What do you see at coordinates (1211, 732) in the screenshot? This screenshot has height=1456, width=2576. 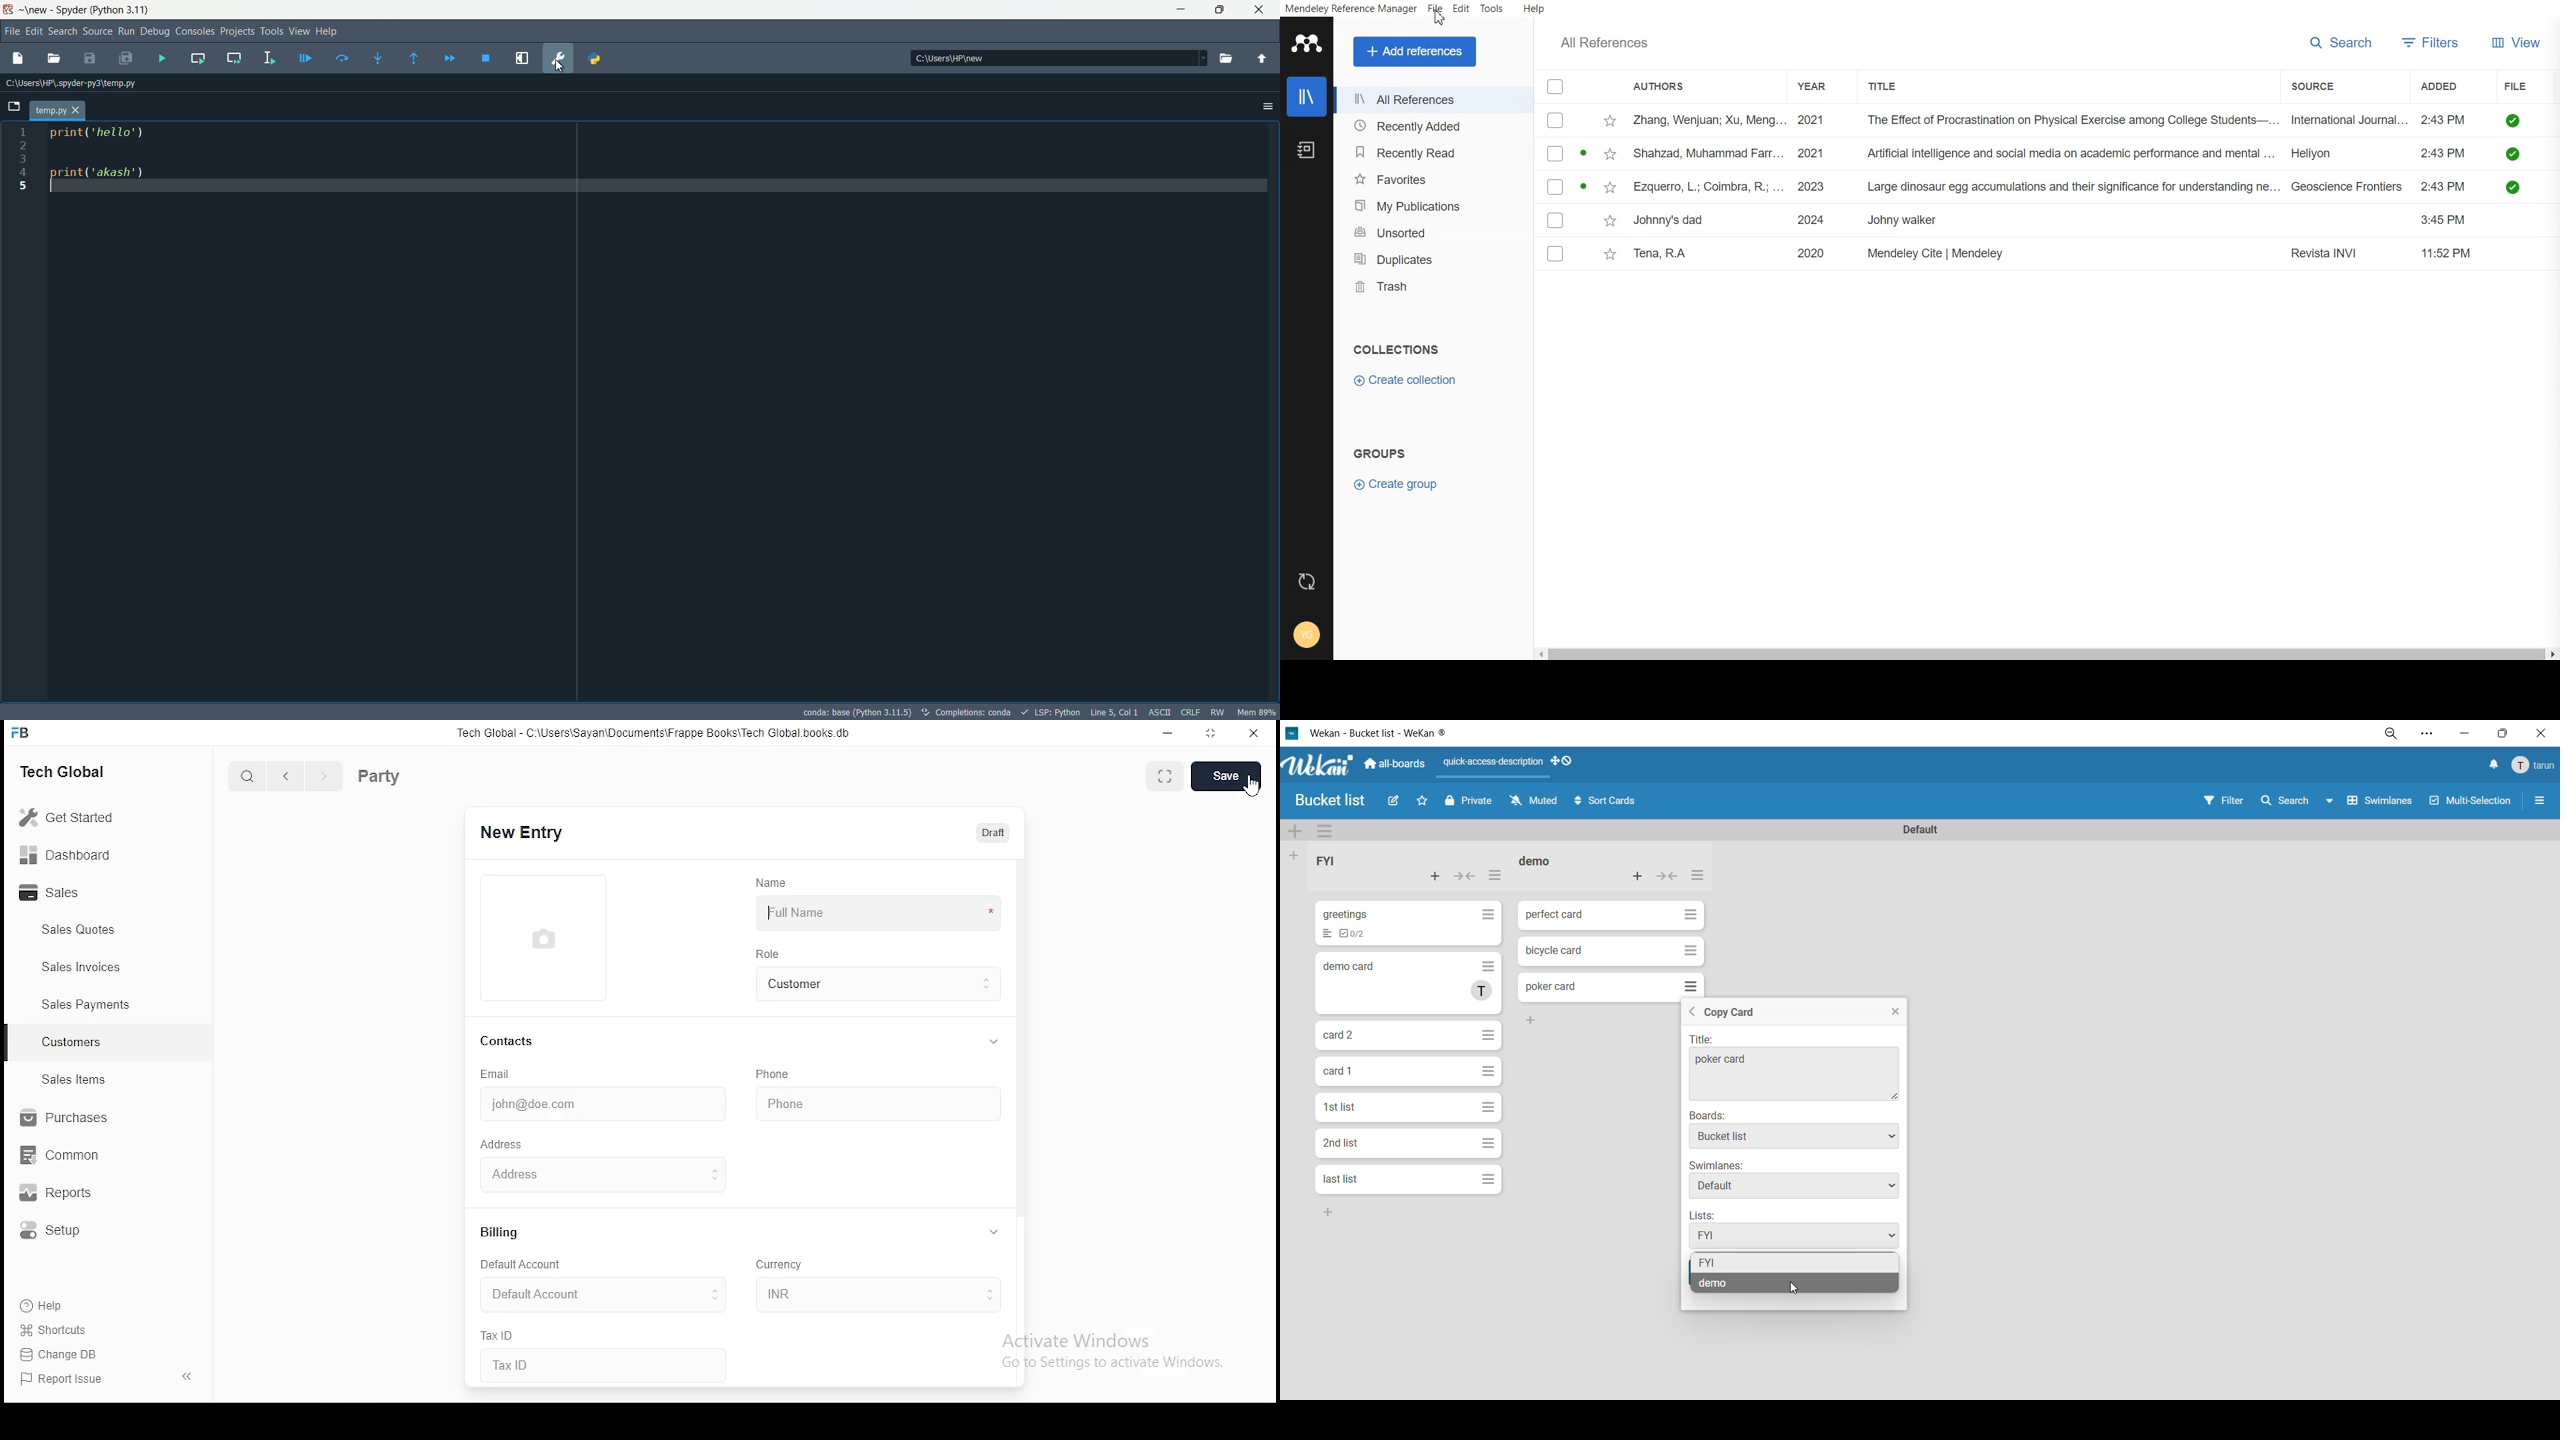 I see `restore` at bounding box center [1211, 732].